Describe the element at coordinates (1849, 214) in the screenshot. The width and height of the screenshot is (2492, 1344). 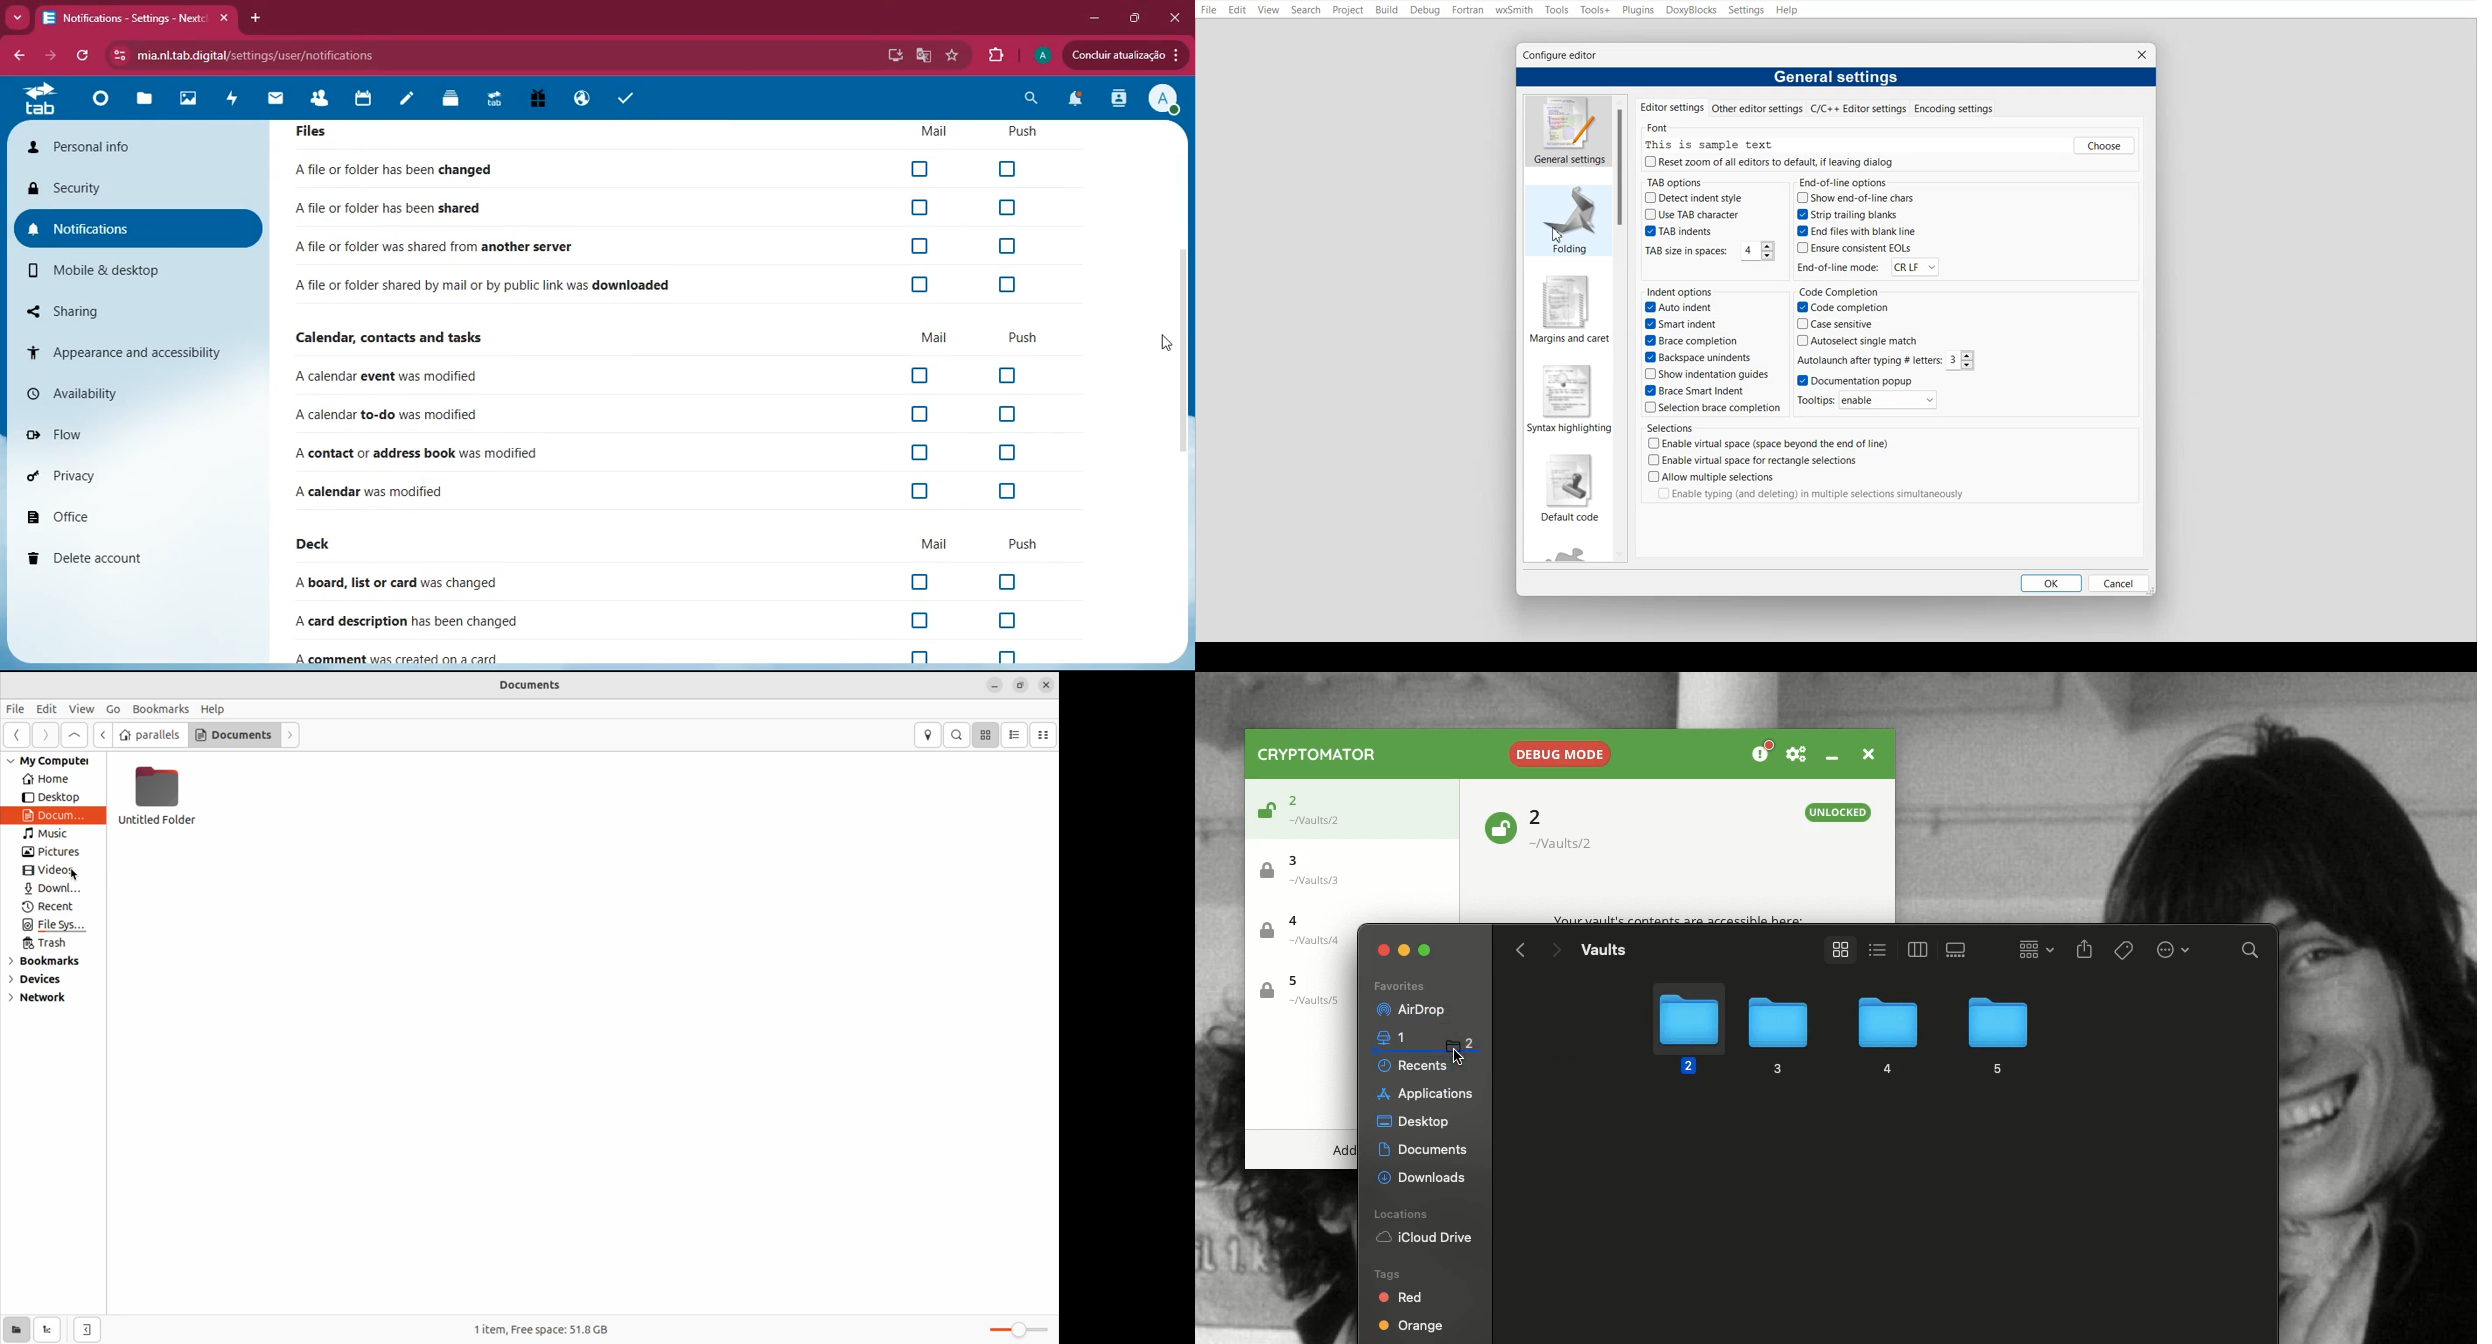
I see `Strip trailing blanks` at that location.